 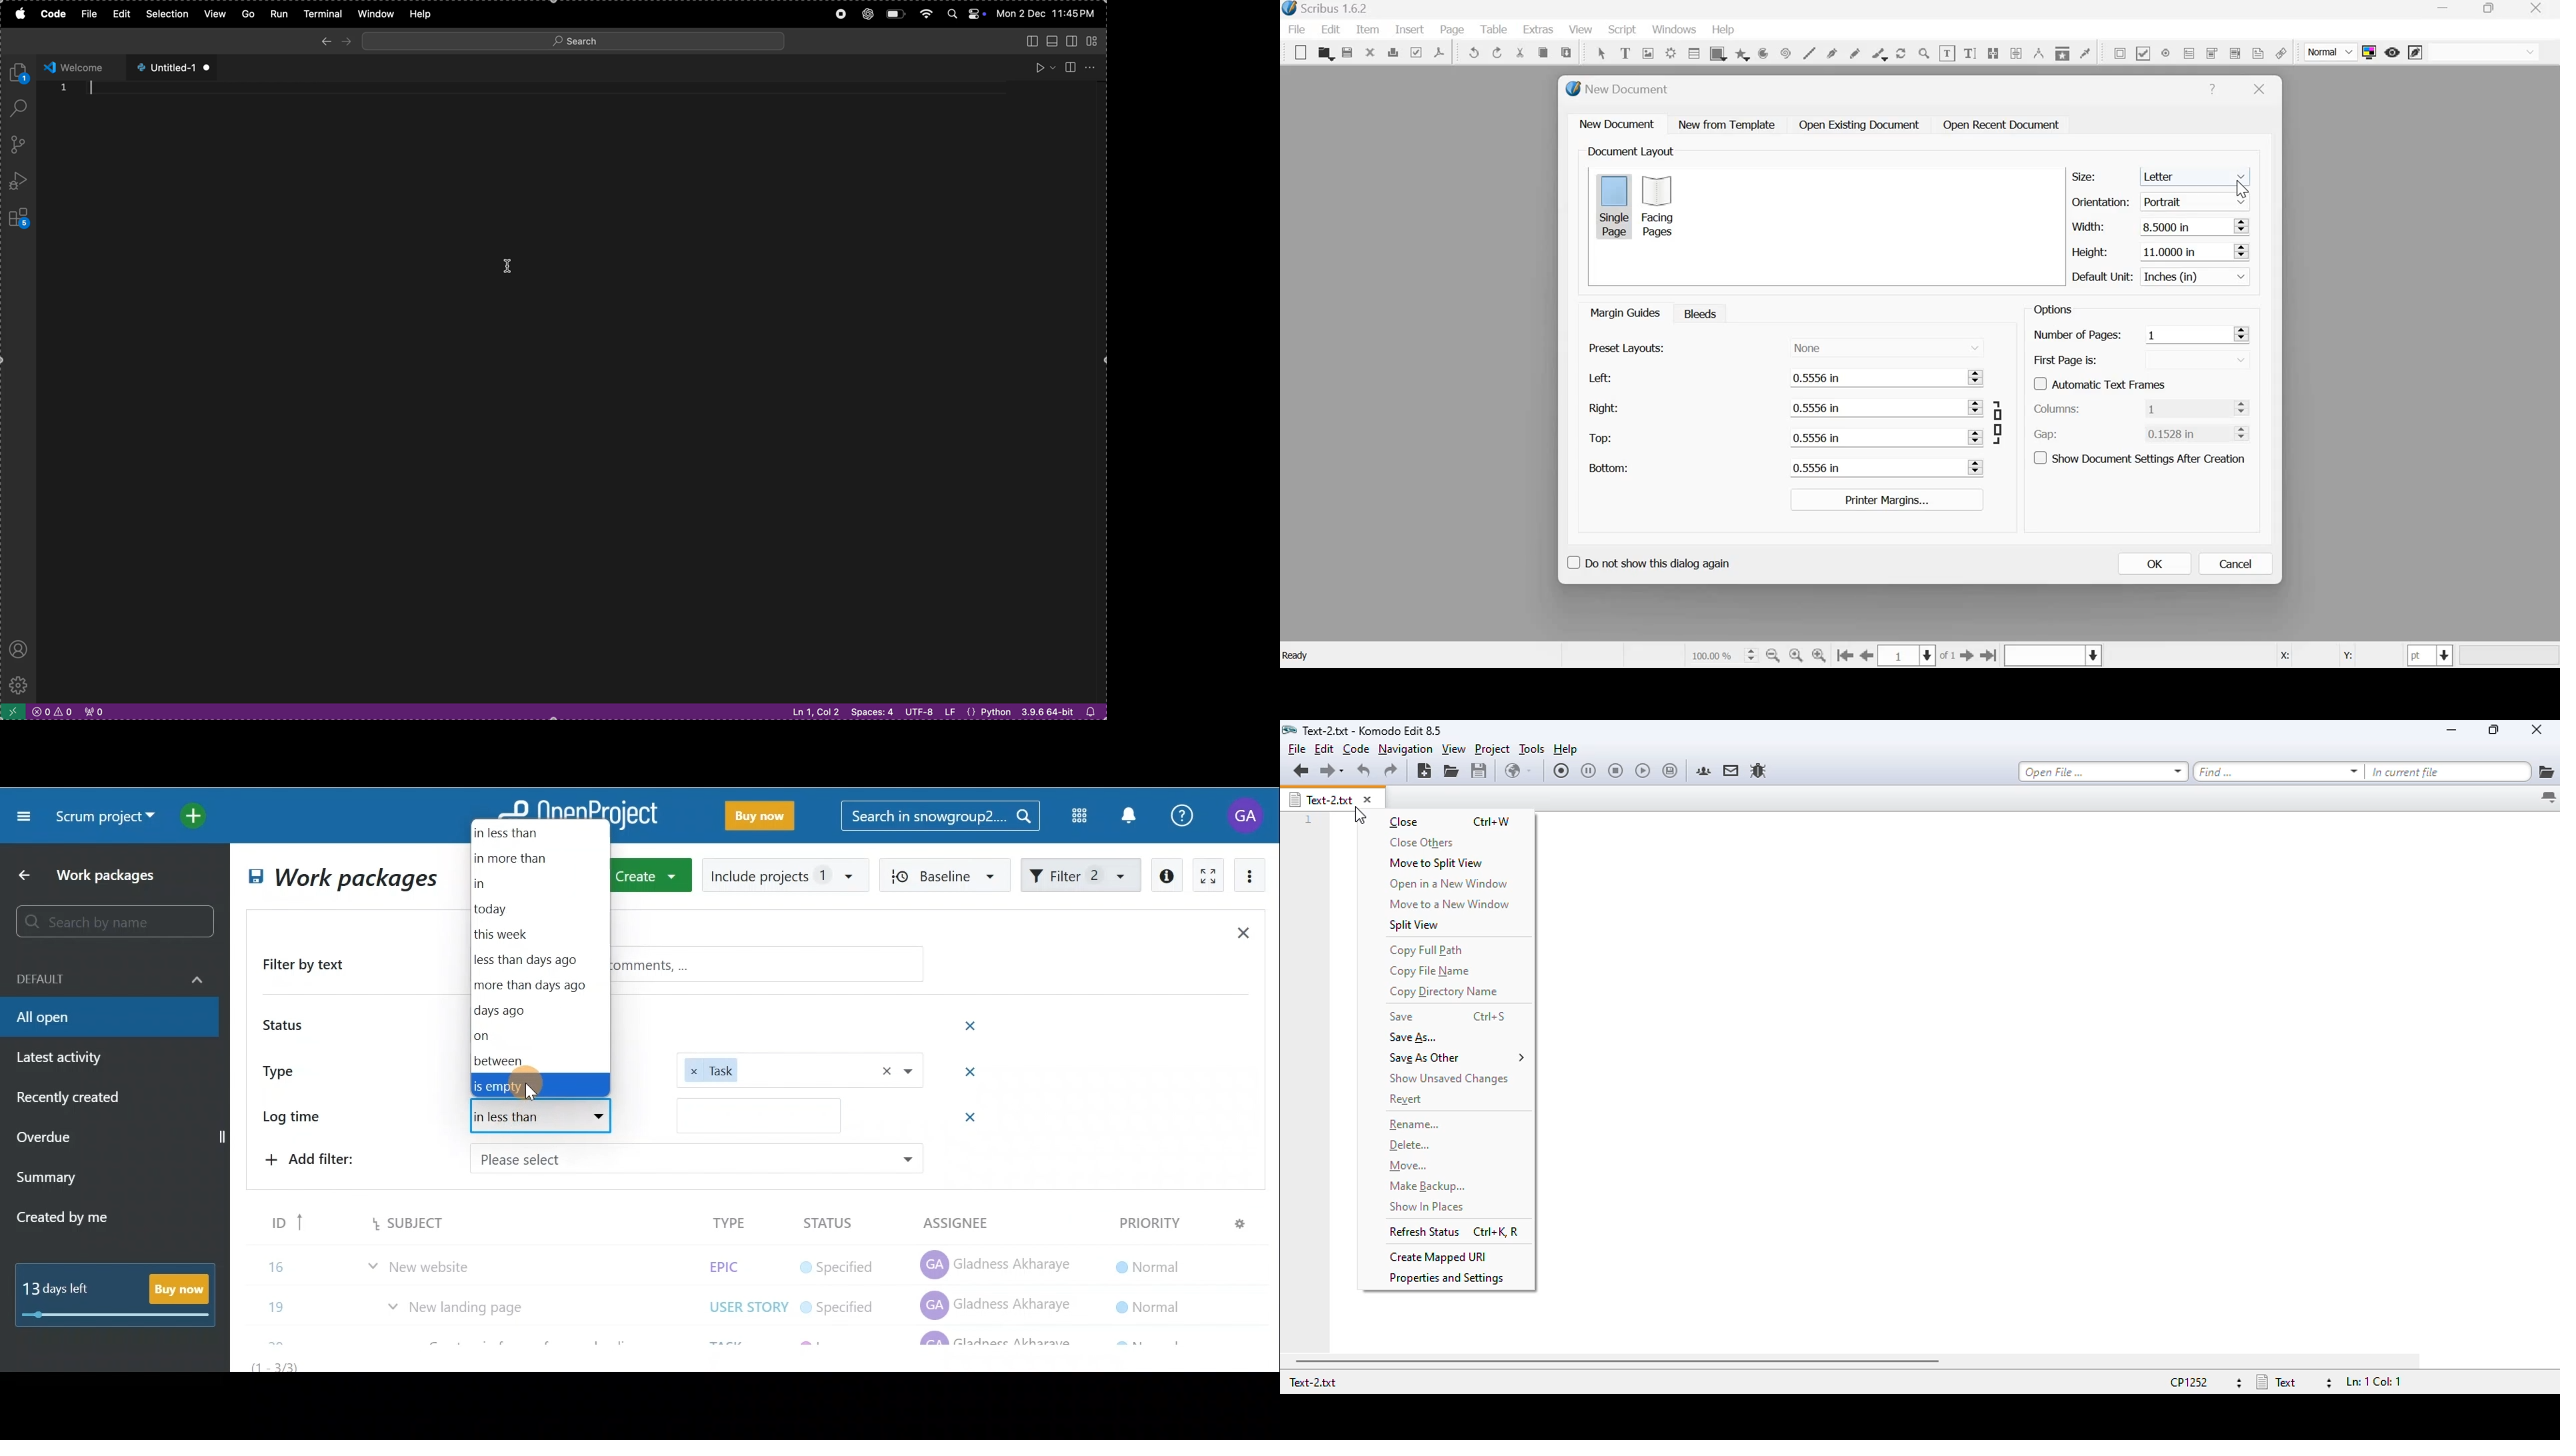 What do you see at coordinates (2259, 89) in the screenshot?
I see `Close` at bounding box center [2259, 89].